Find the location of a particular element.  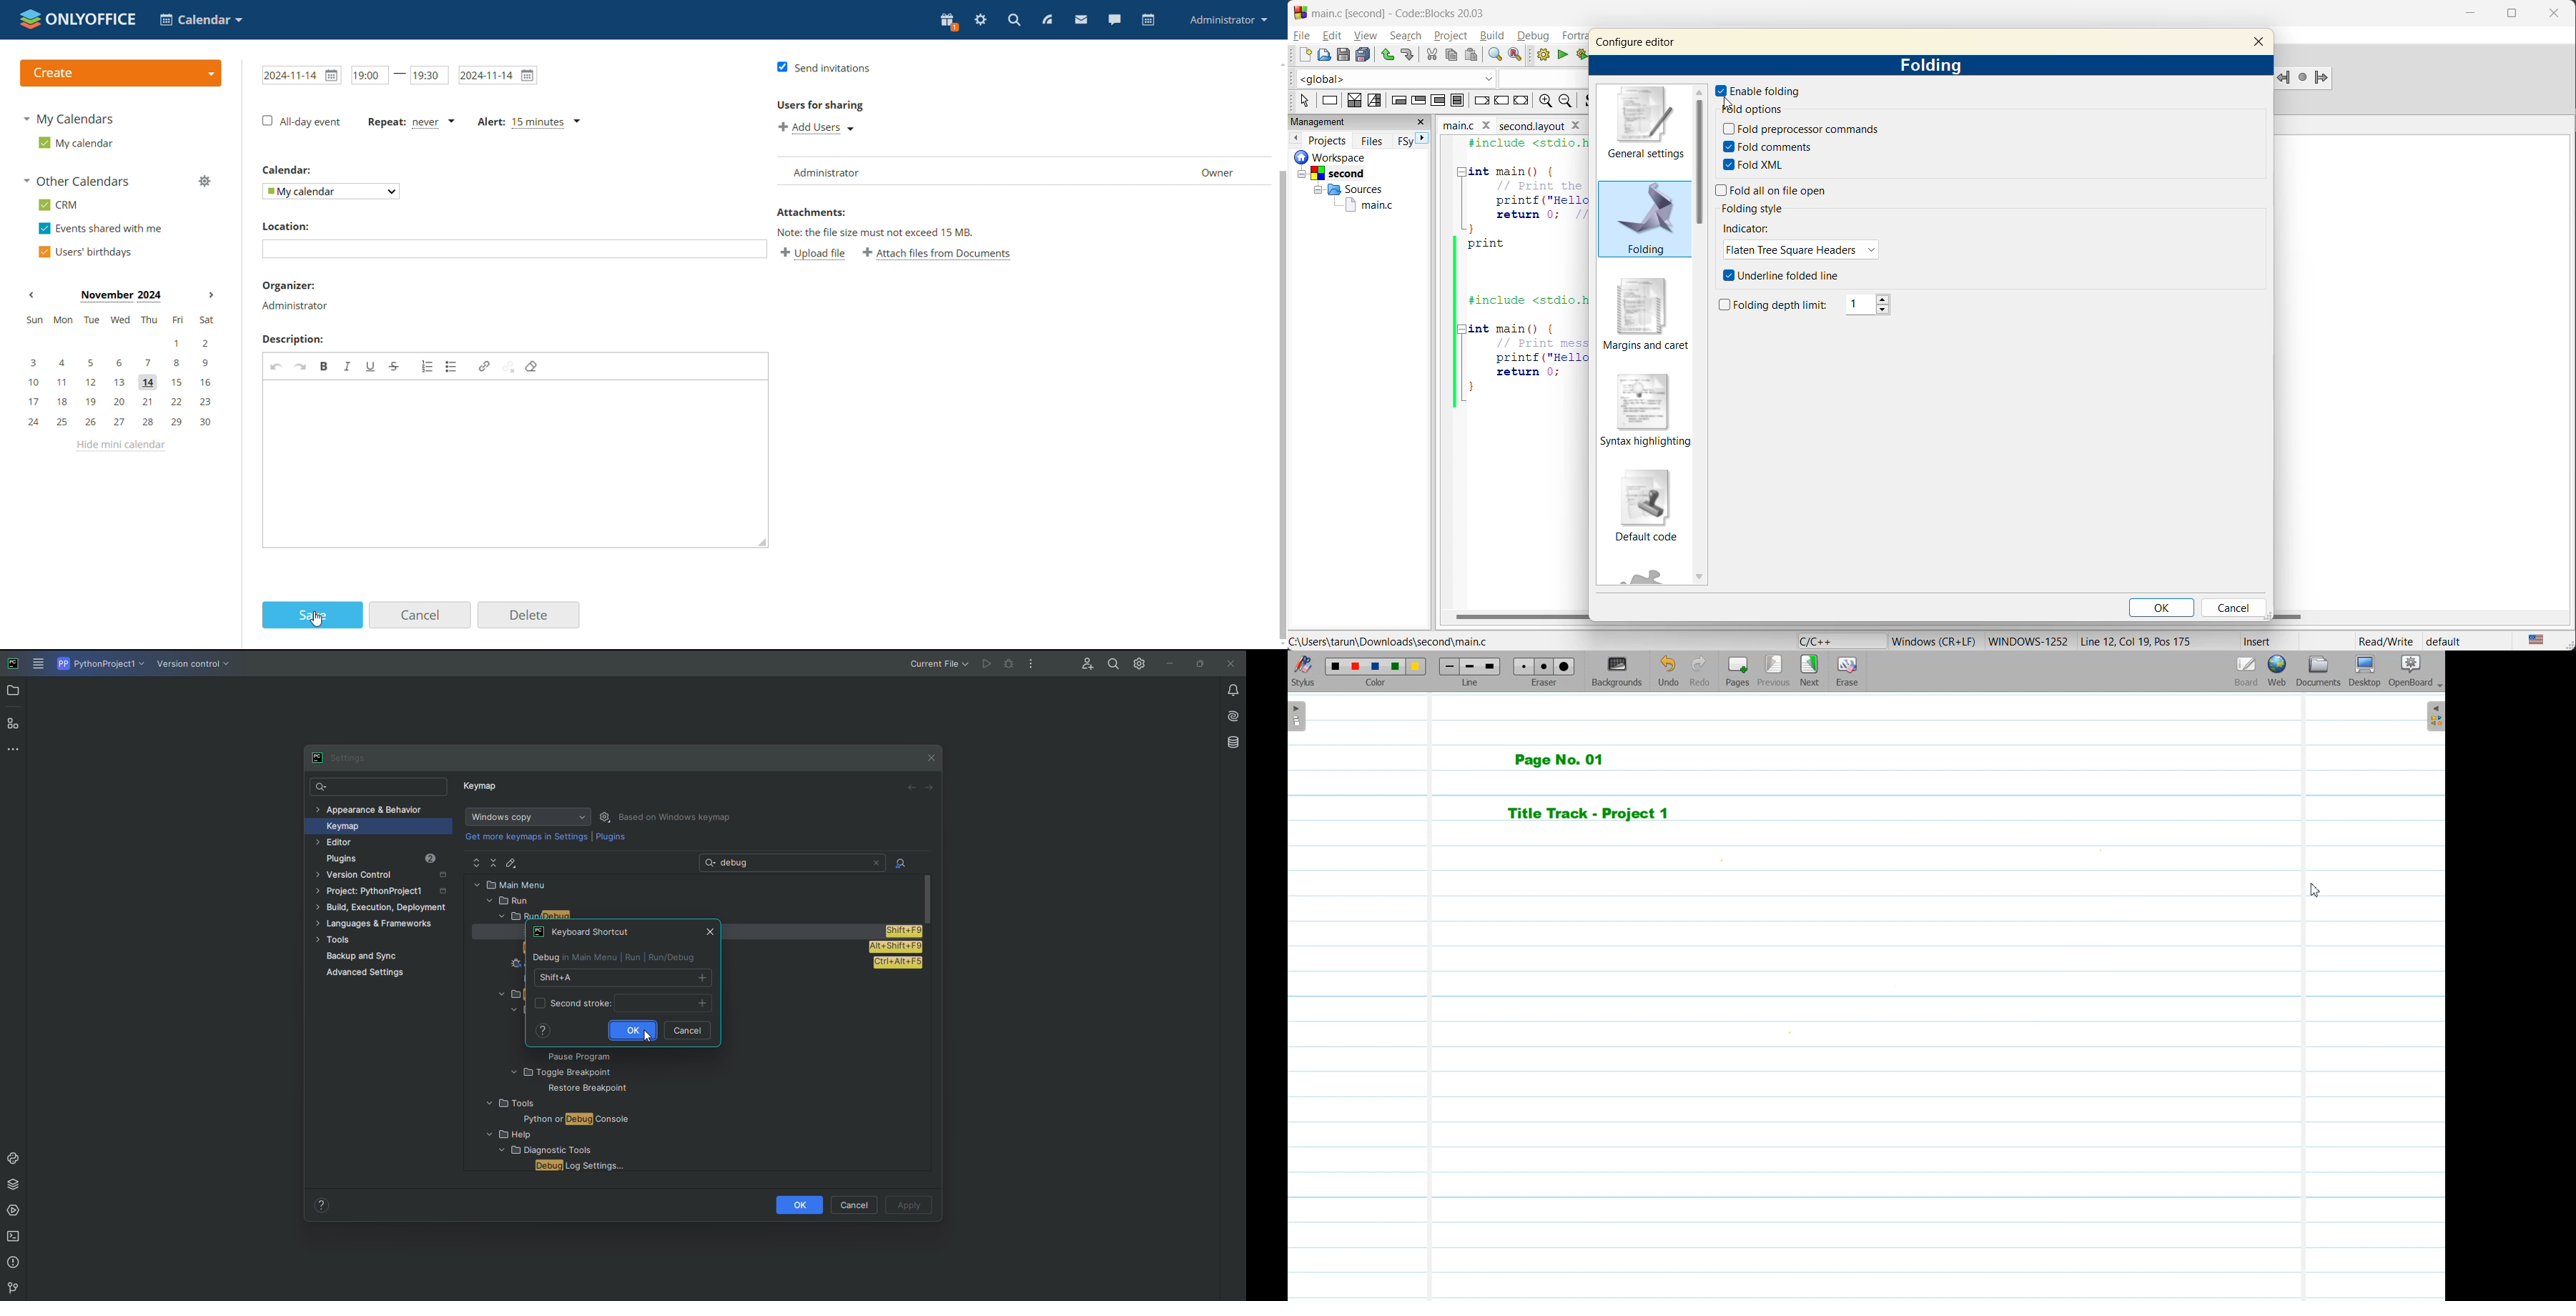

selection is located at coordinates (1373, 101).